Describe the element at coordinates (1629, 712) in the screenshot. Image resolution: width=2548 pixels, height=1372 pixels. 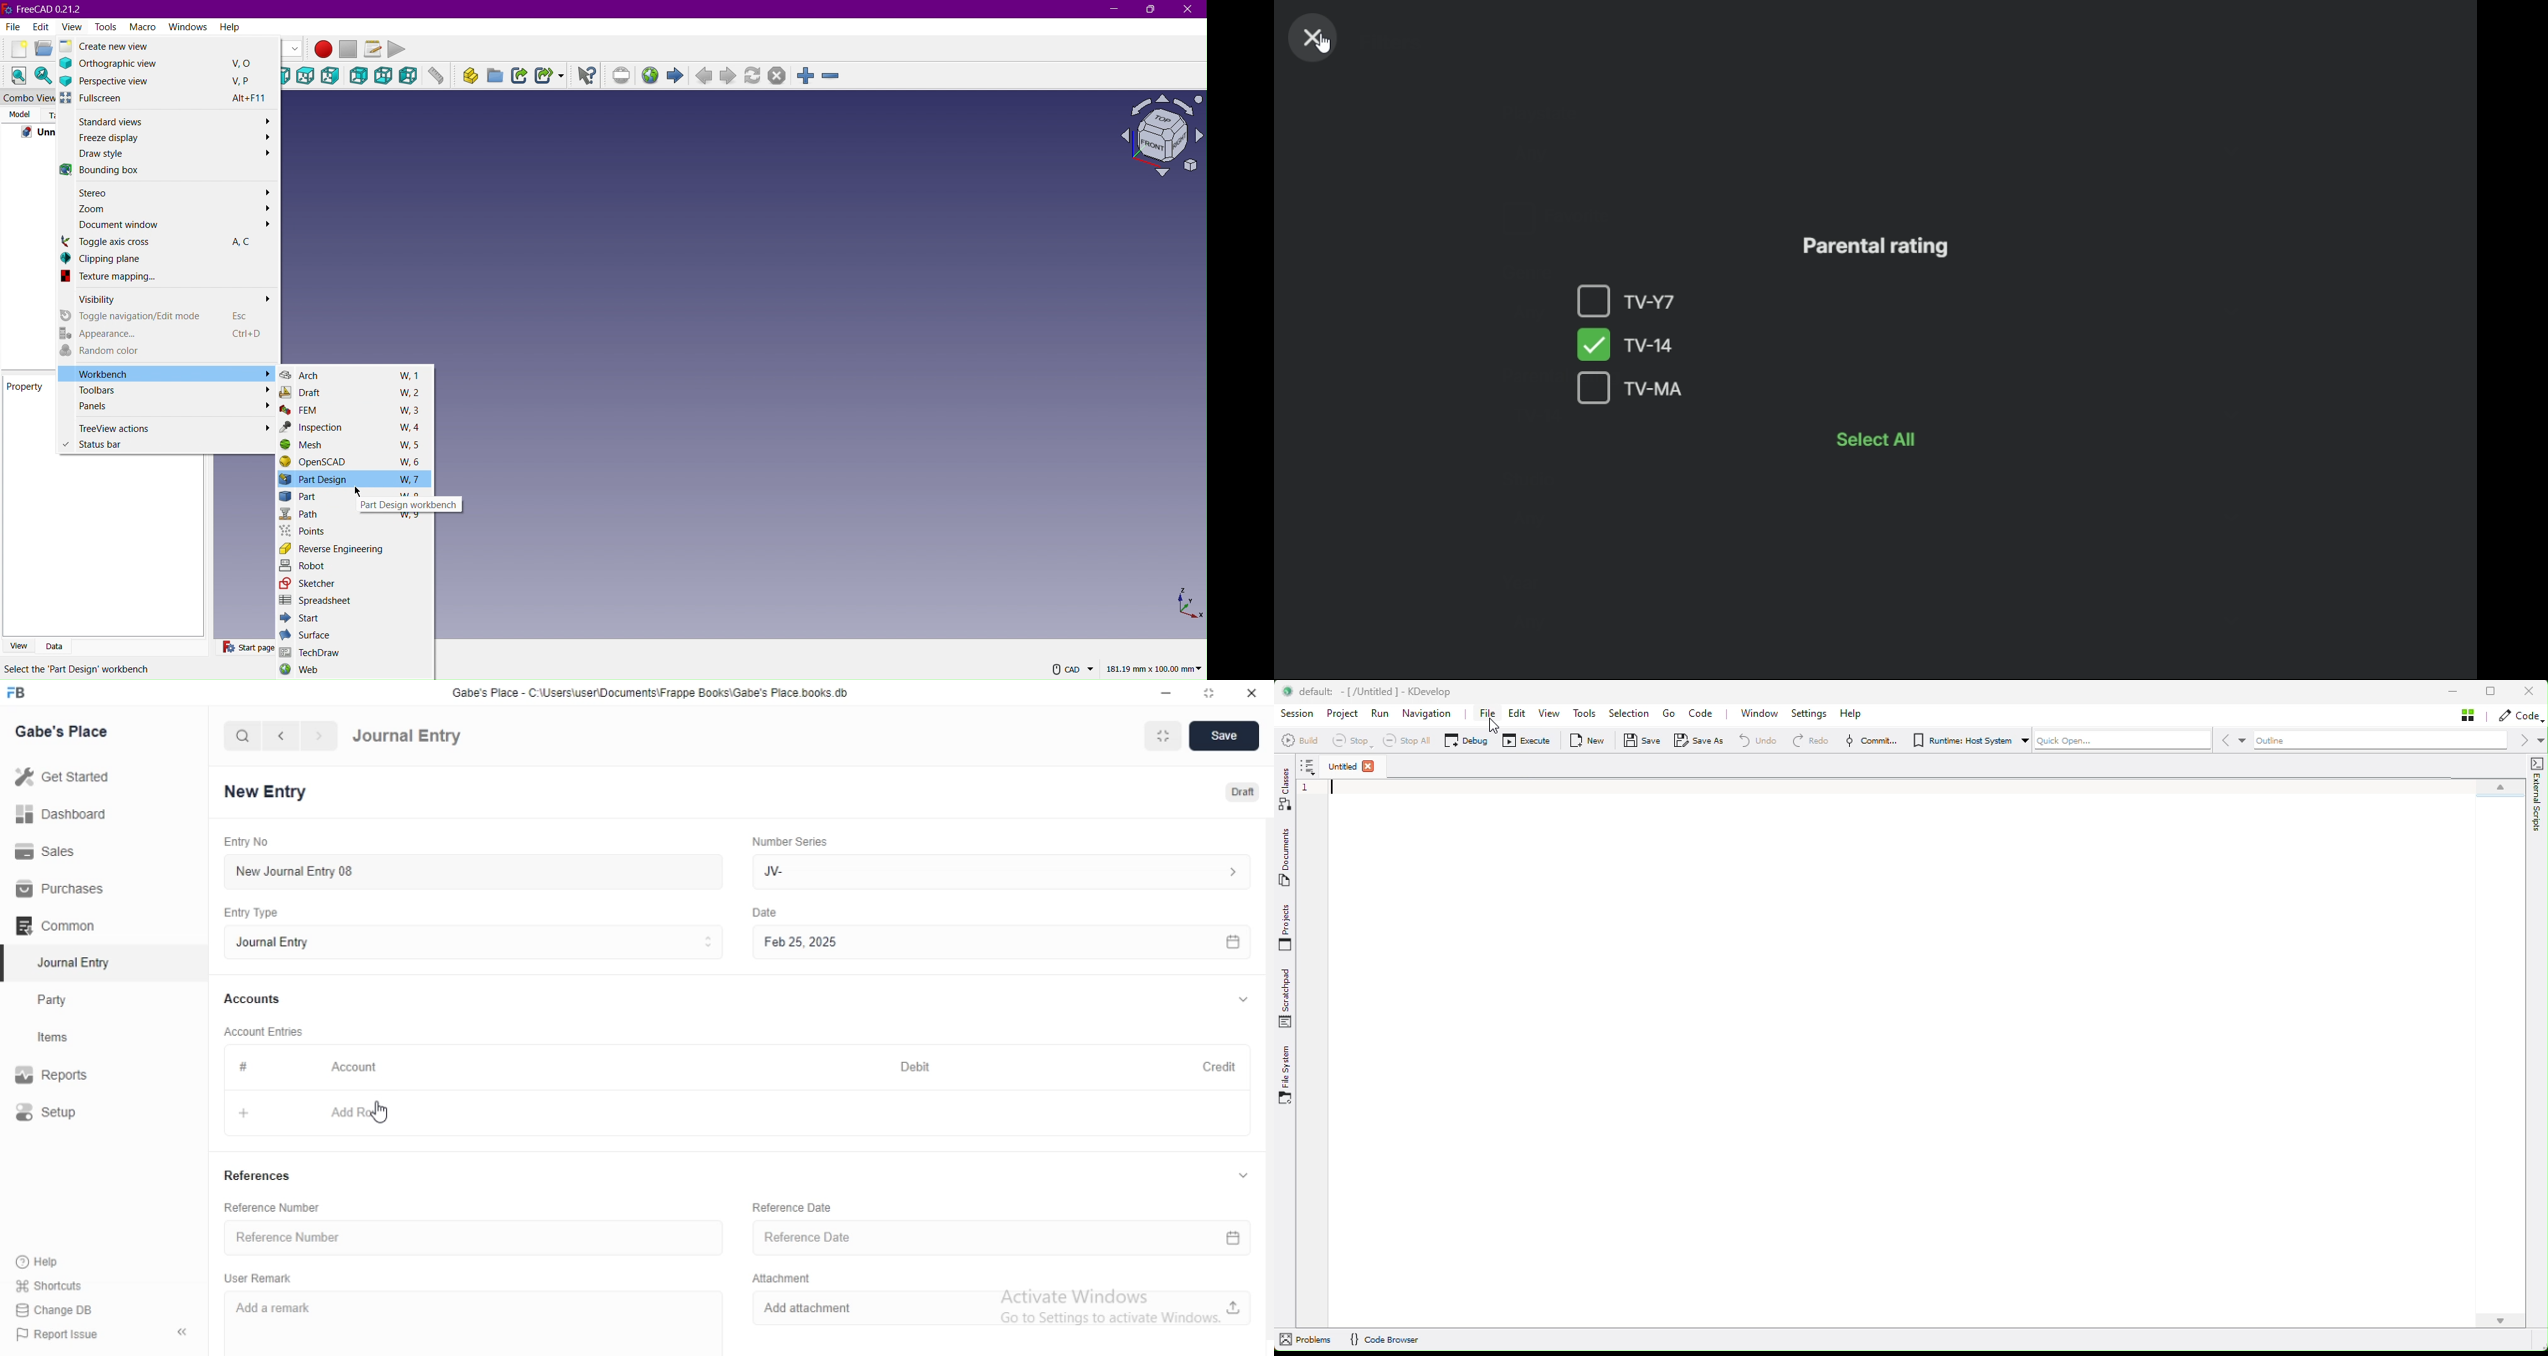
I see `Selection` at that location.